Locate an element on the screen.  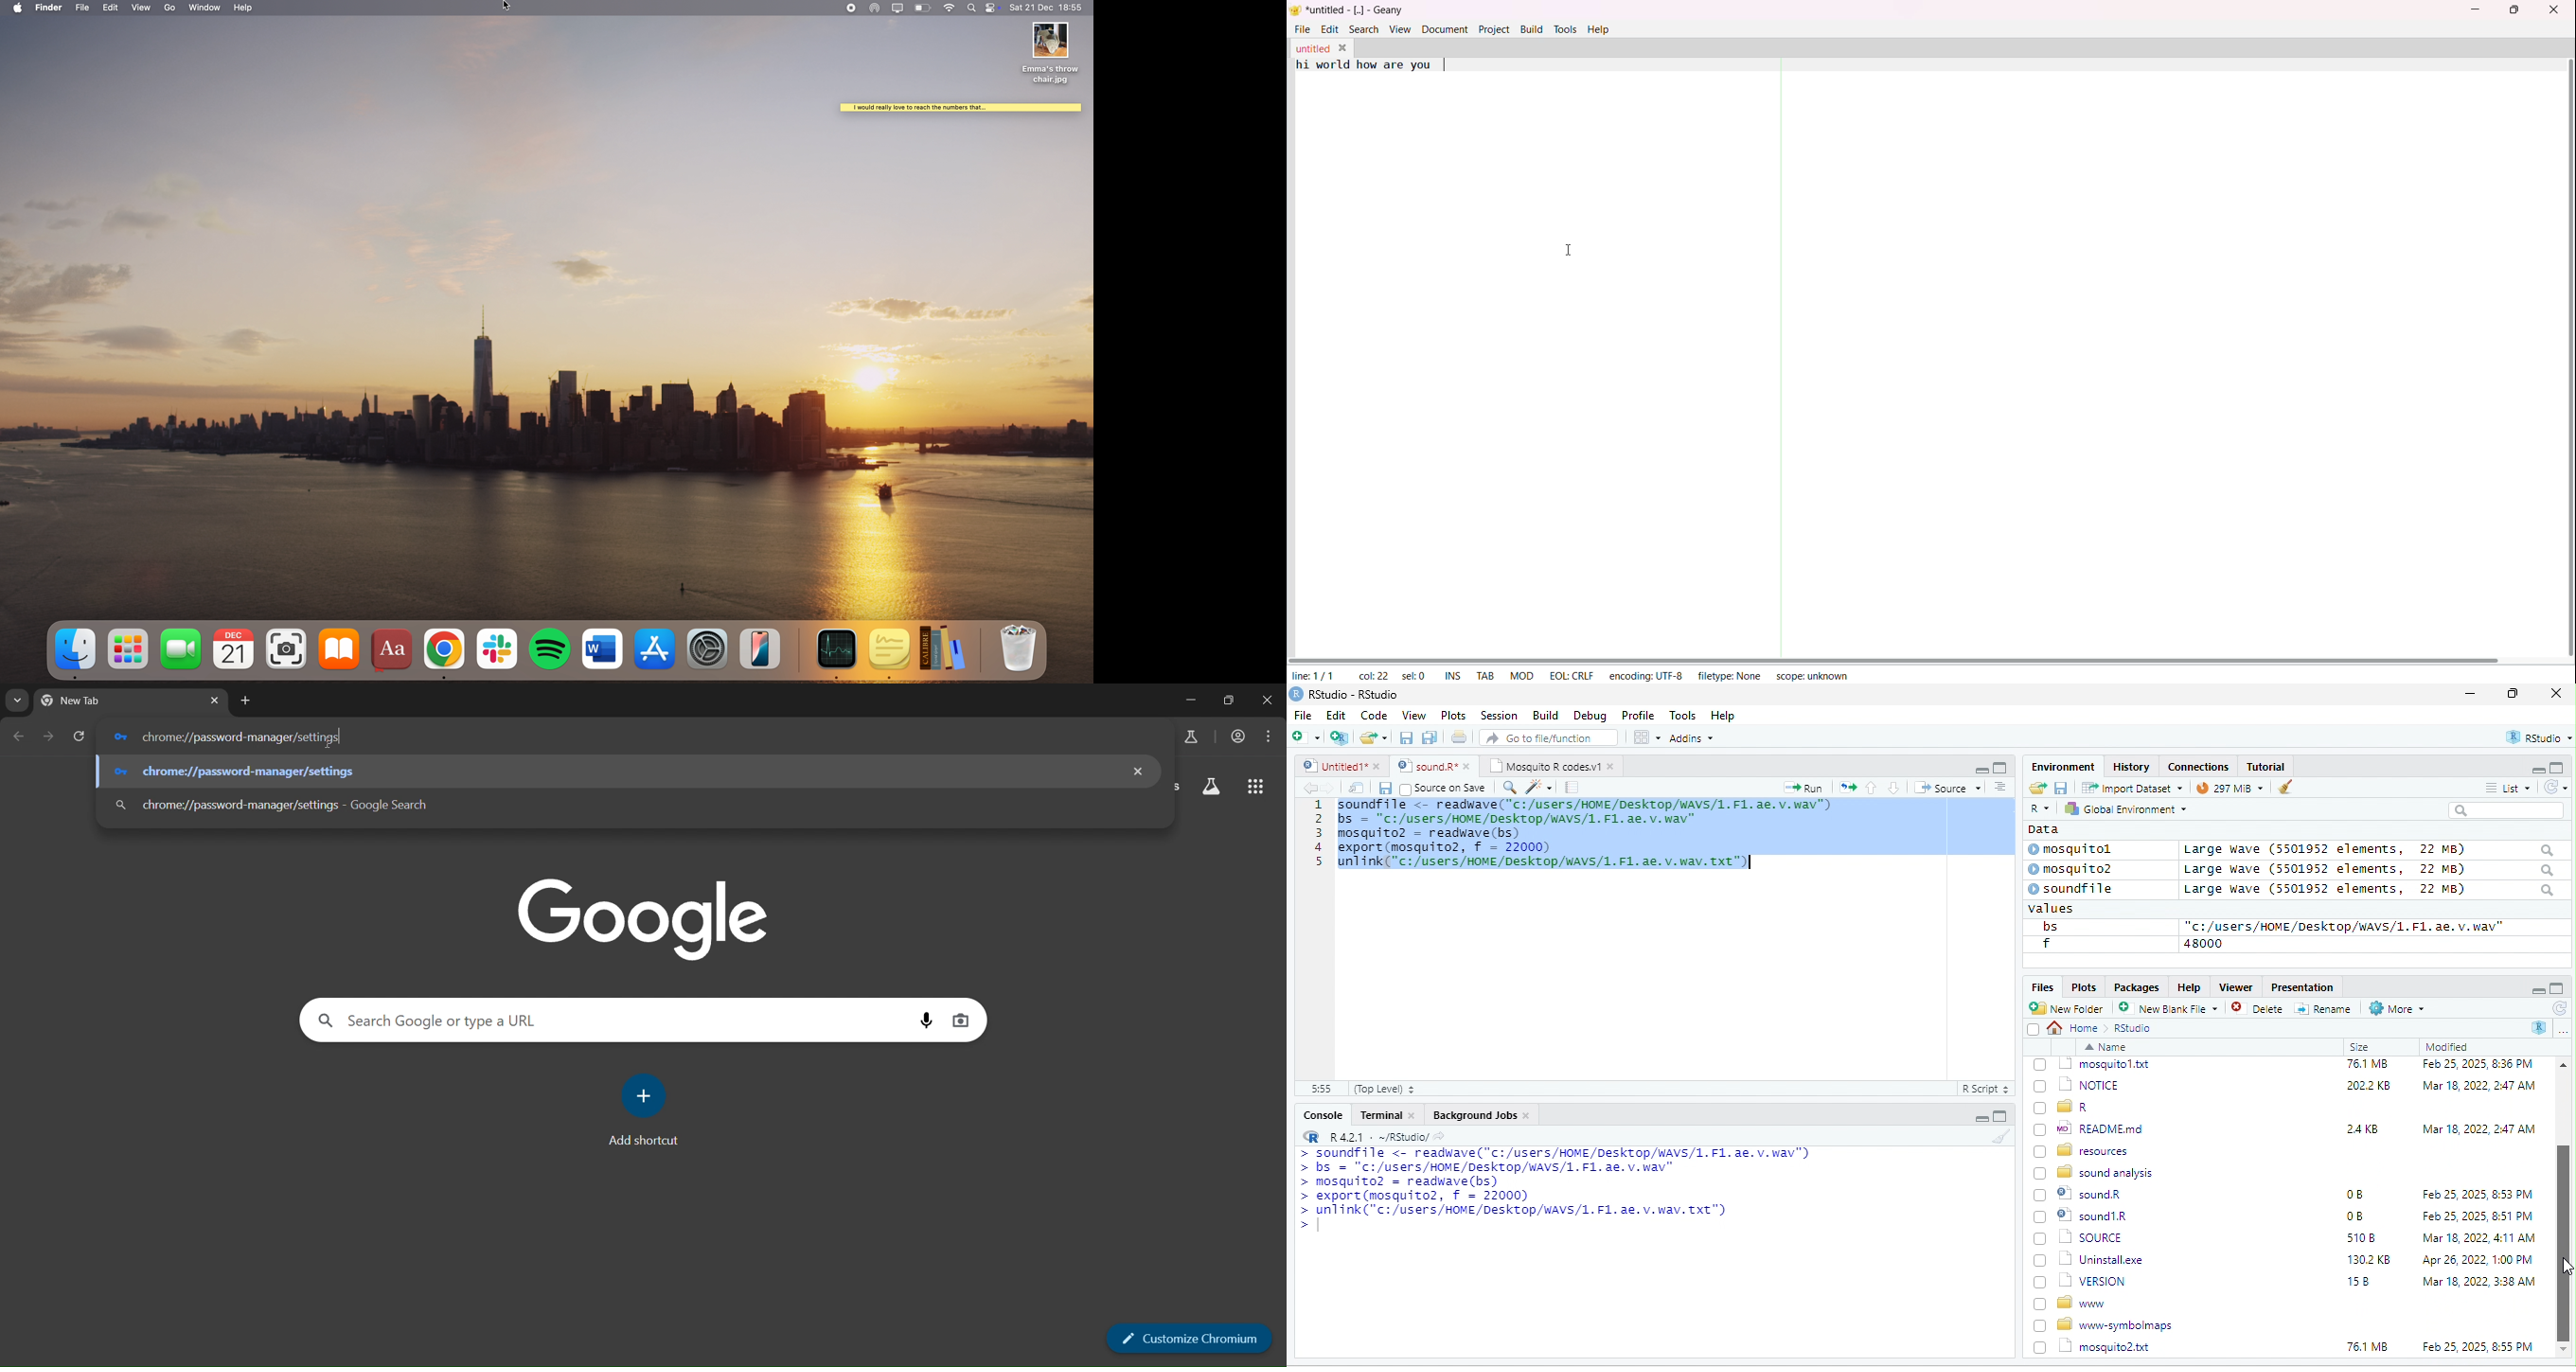
Apple icon is located at coordinates (15, 7).